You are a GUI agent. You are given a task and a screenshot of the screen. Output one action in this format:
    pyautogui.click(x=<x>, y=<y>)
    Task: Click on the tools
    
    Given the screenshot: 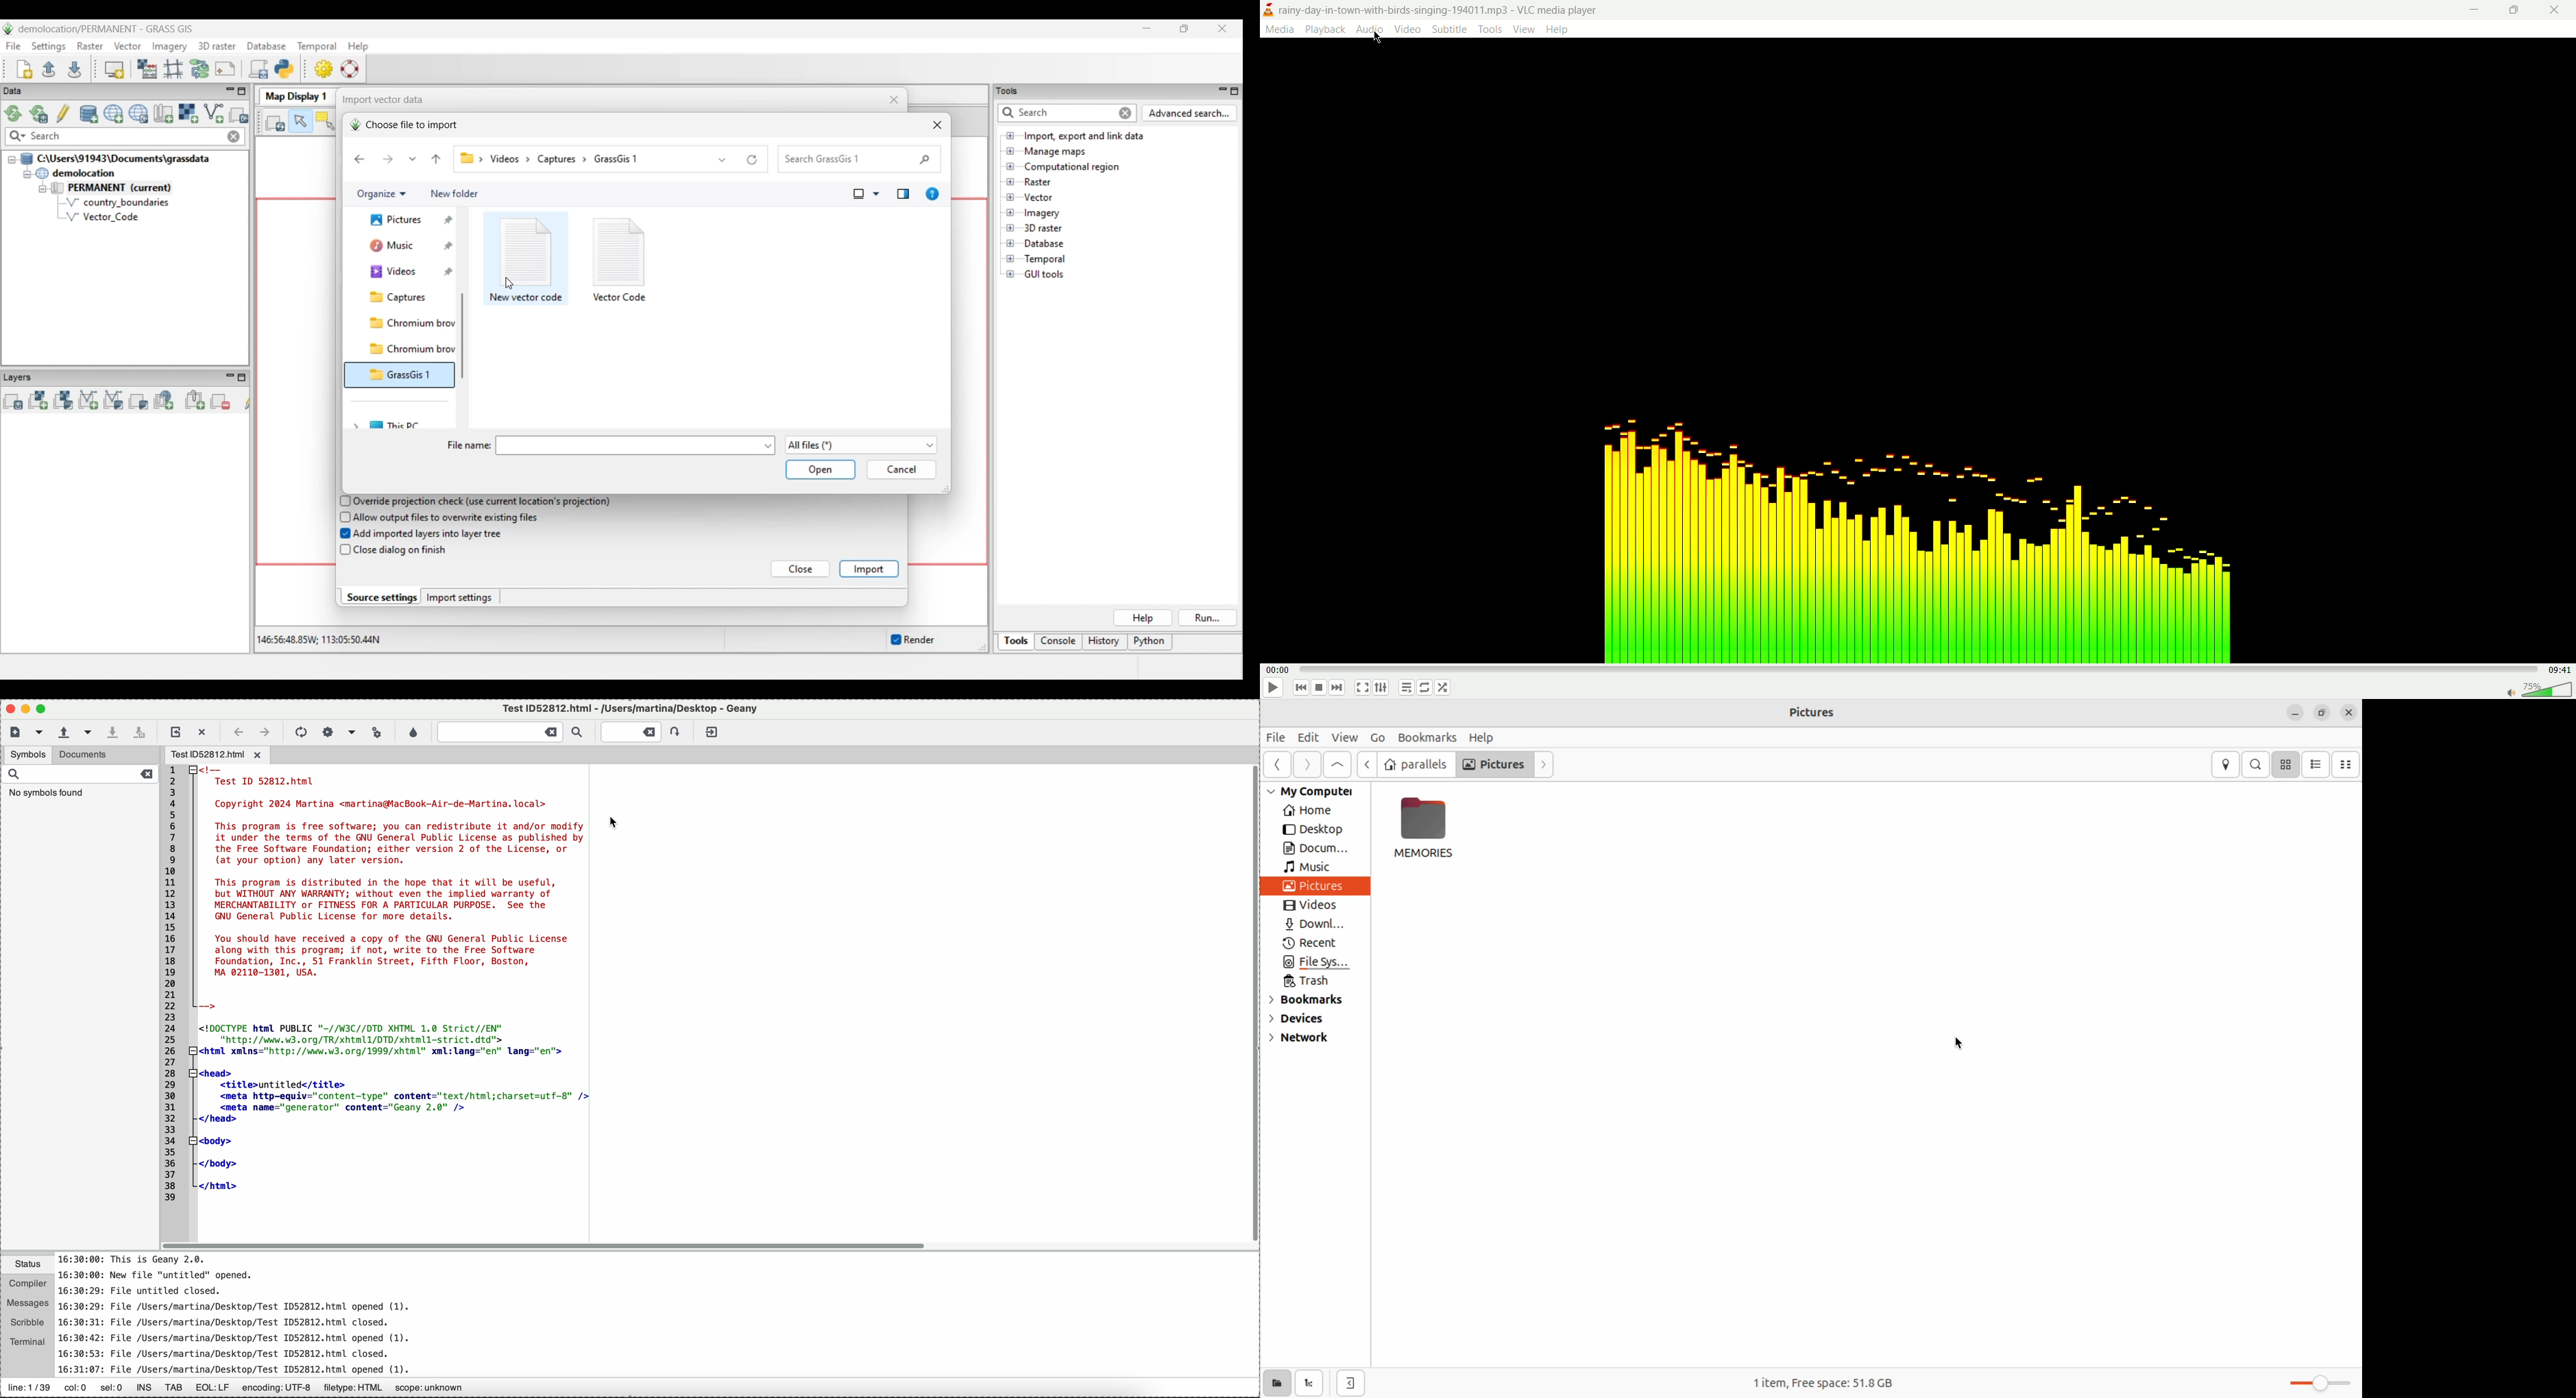 What is the action you would take?
    pyautogui.click(x=1490, y=28)
    